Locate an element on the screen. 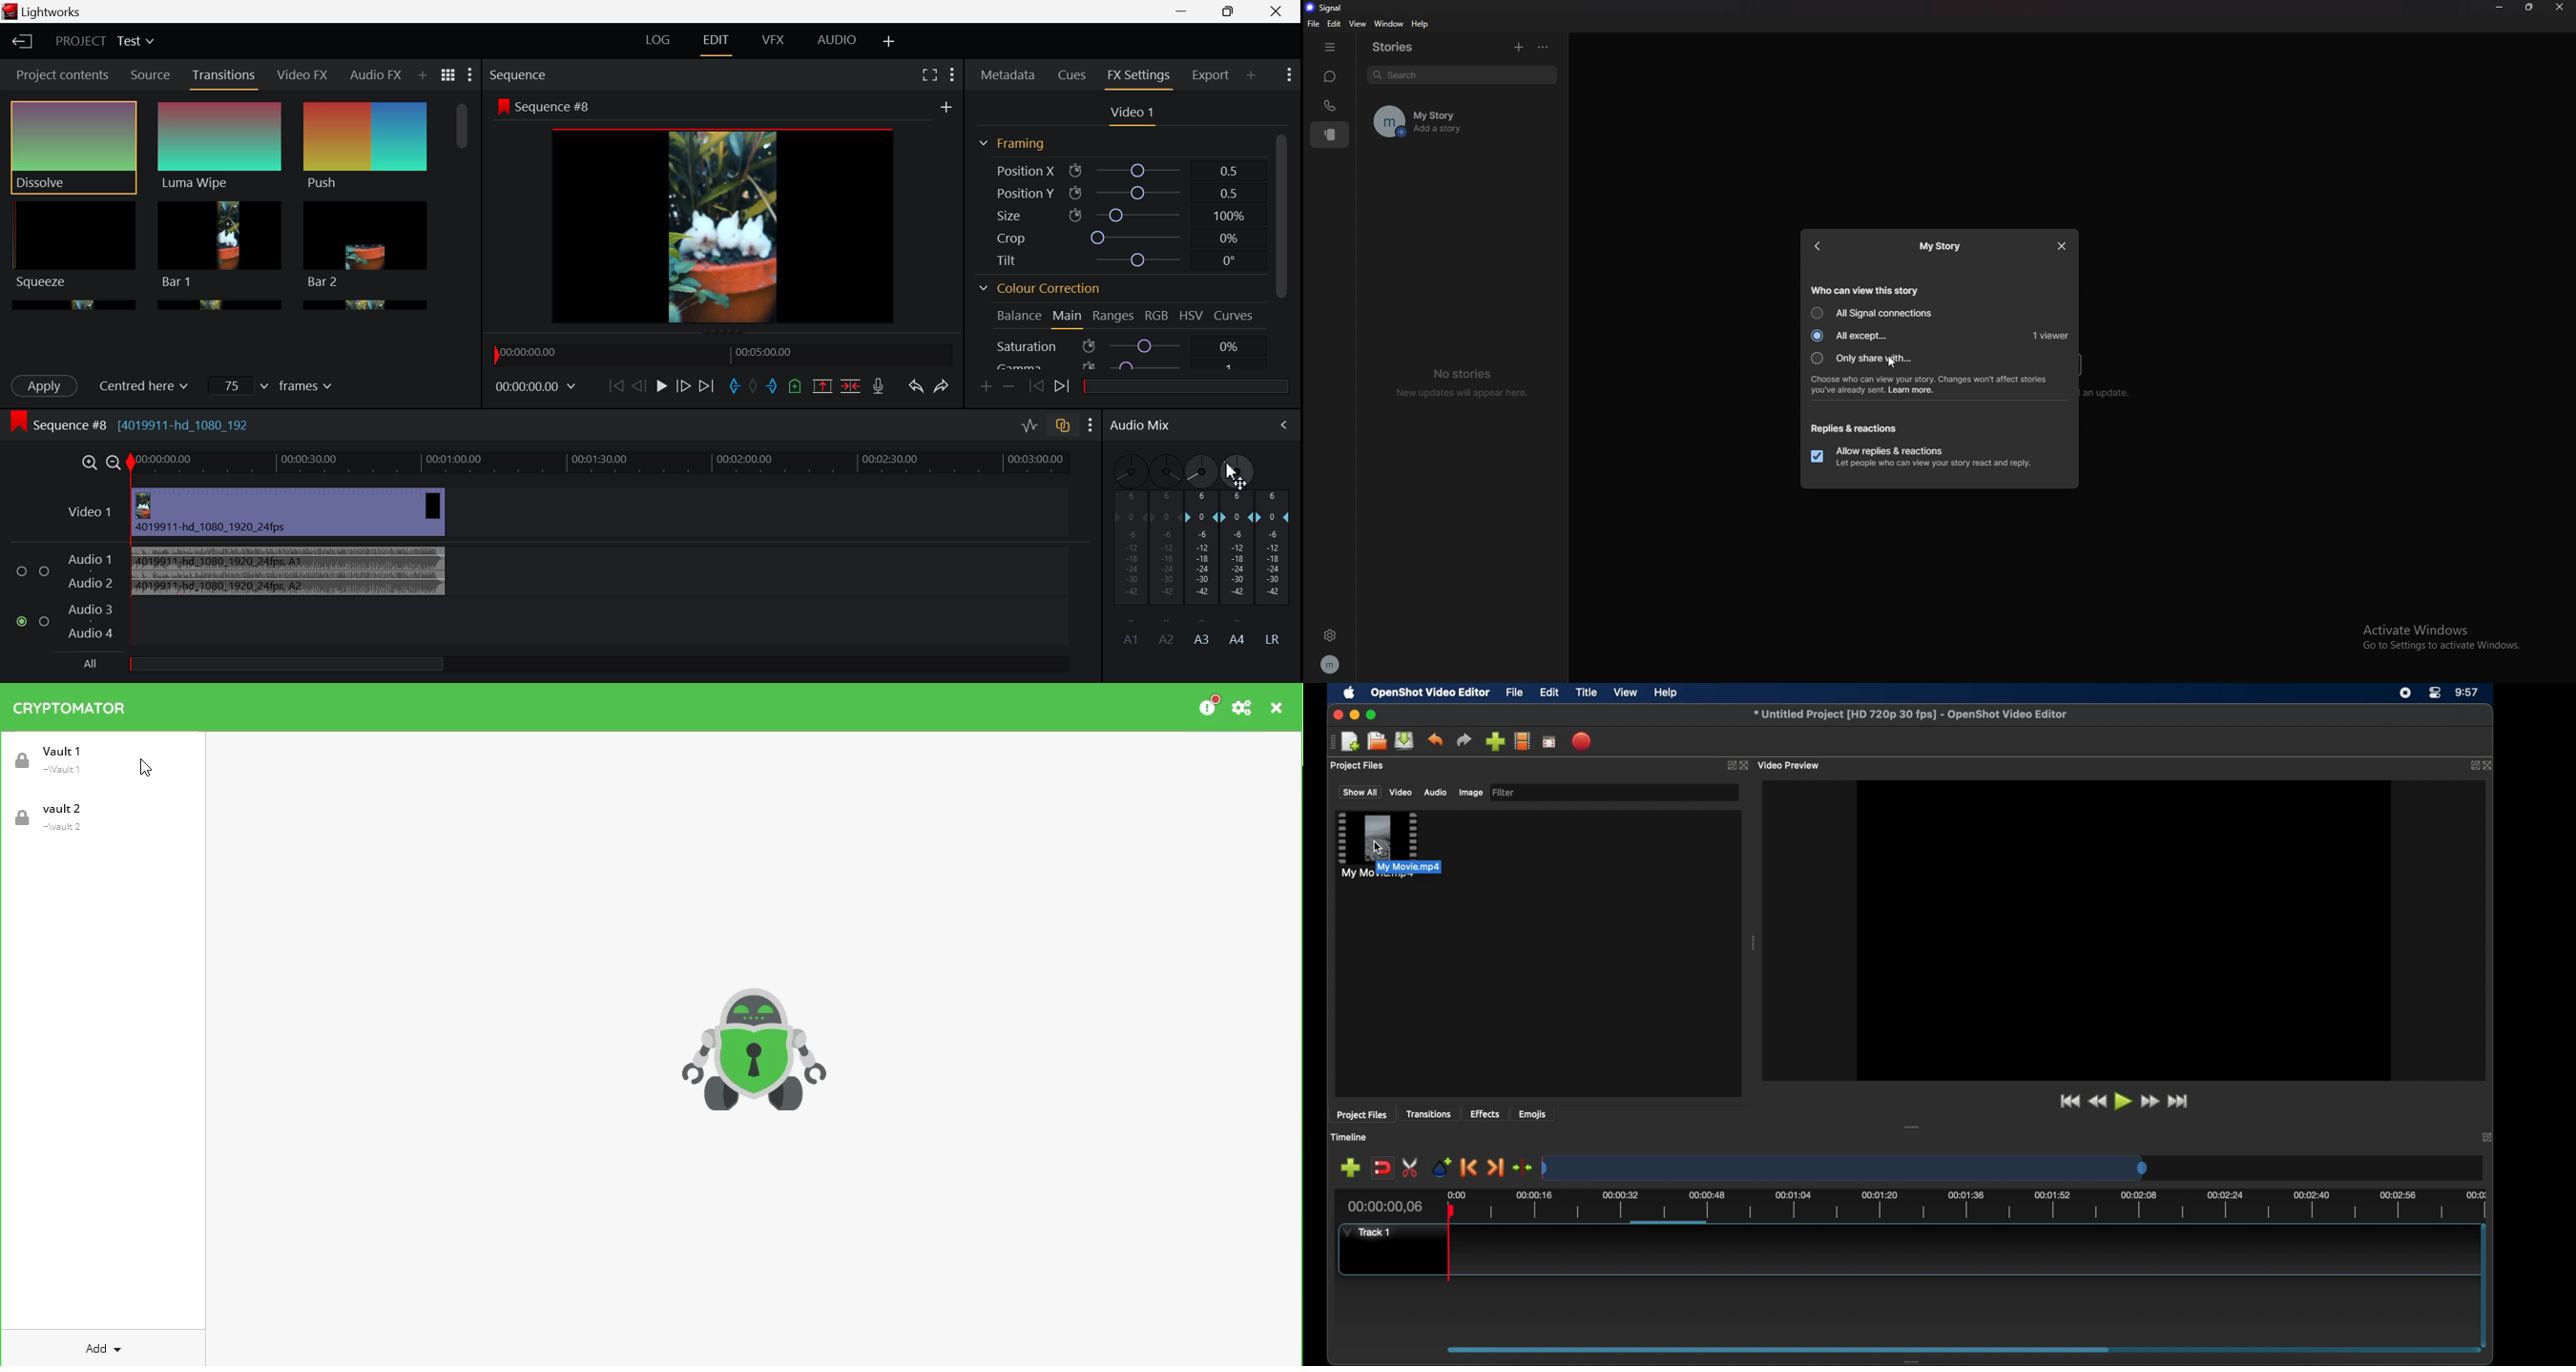  timeline scale is located at coordinates (1984, 1207).